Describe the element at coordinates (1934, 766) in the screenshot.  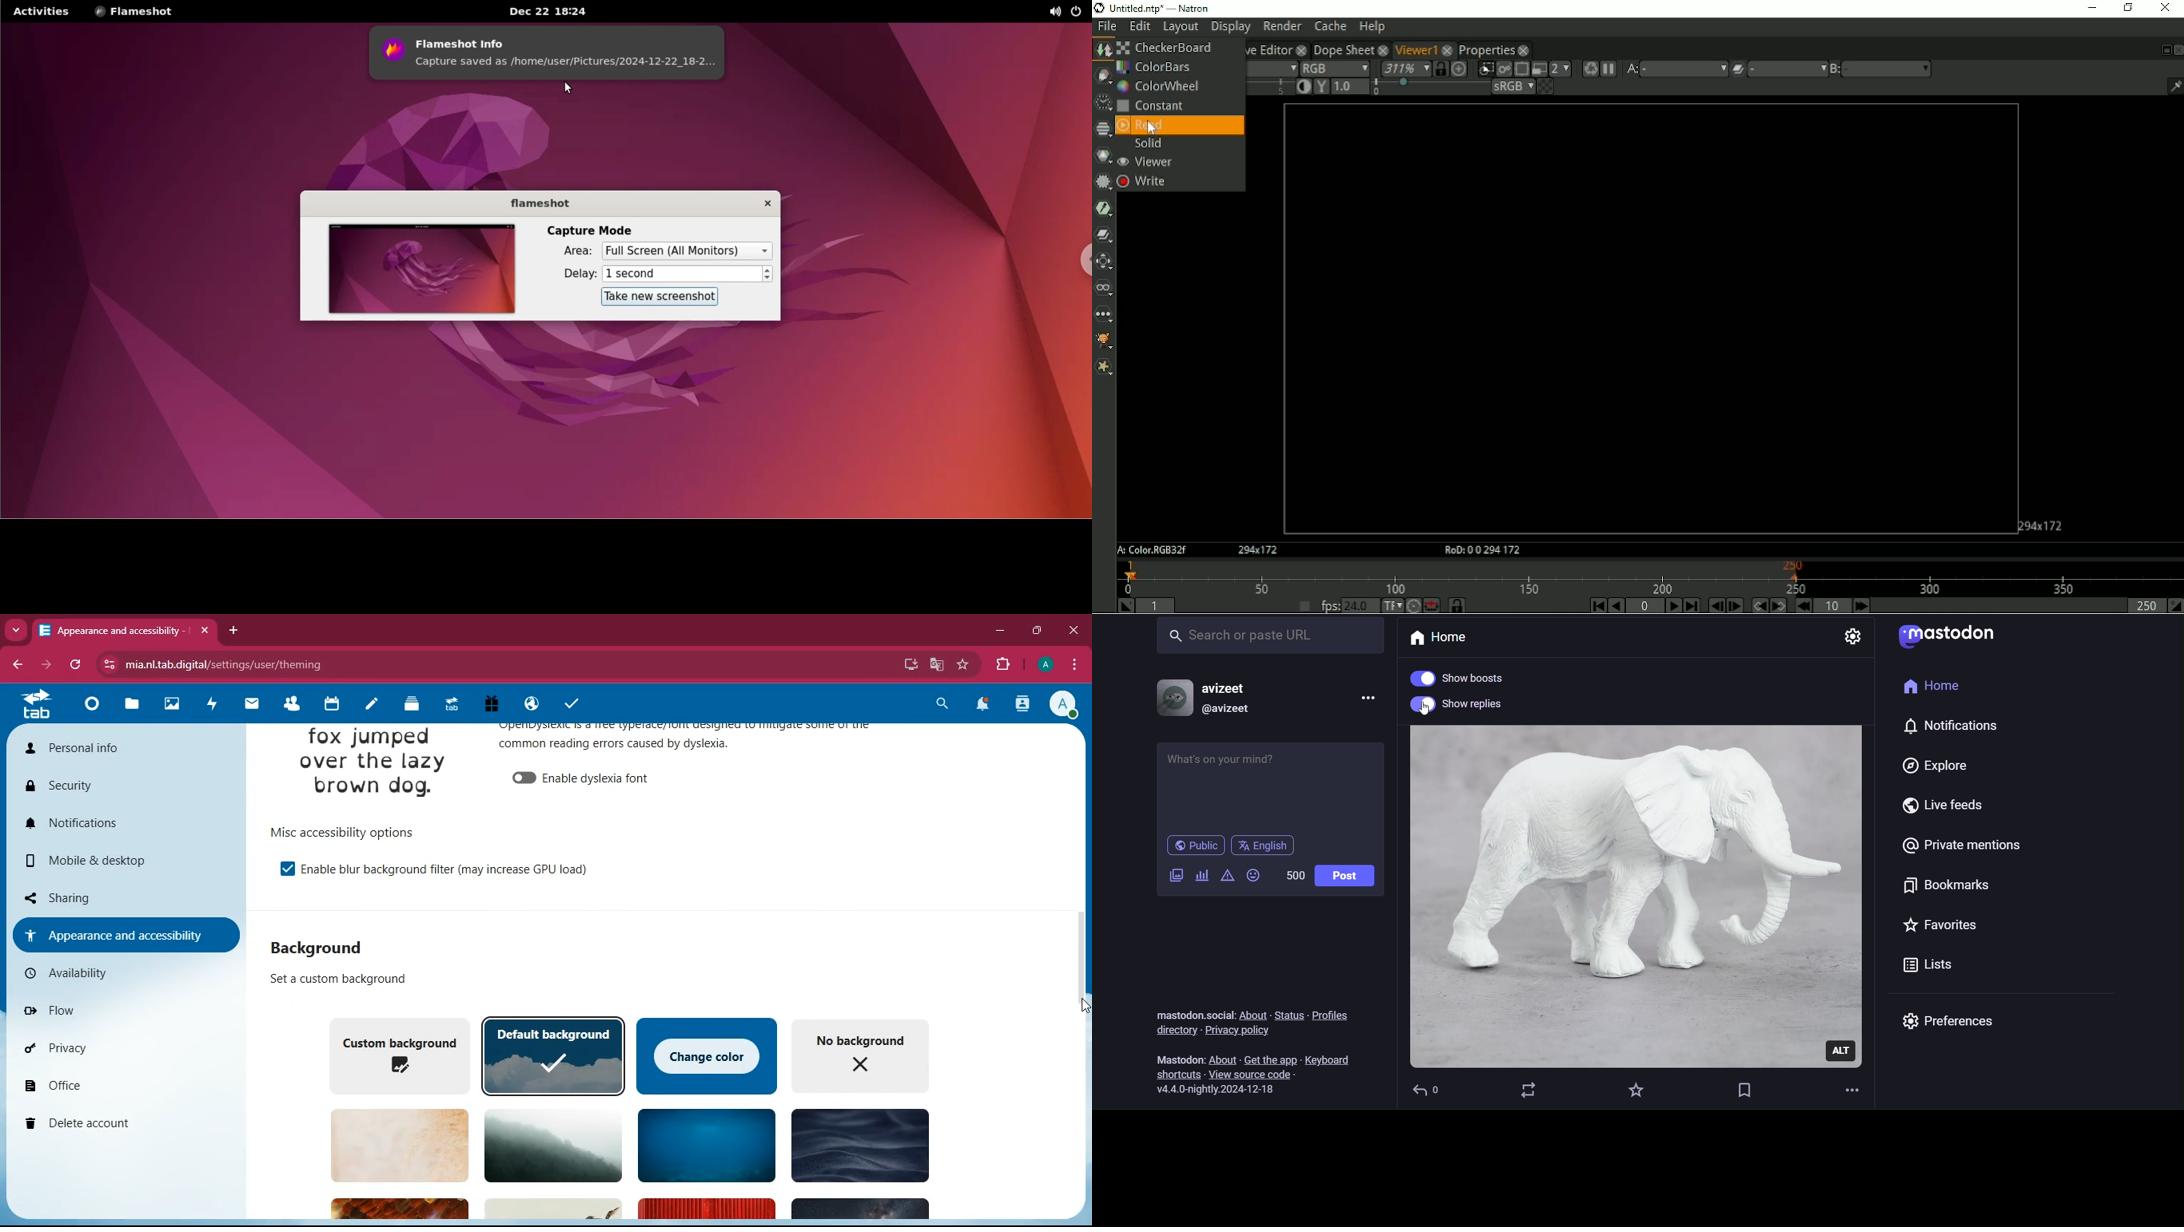
I see `explore` at that location.